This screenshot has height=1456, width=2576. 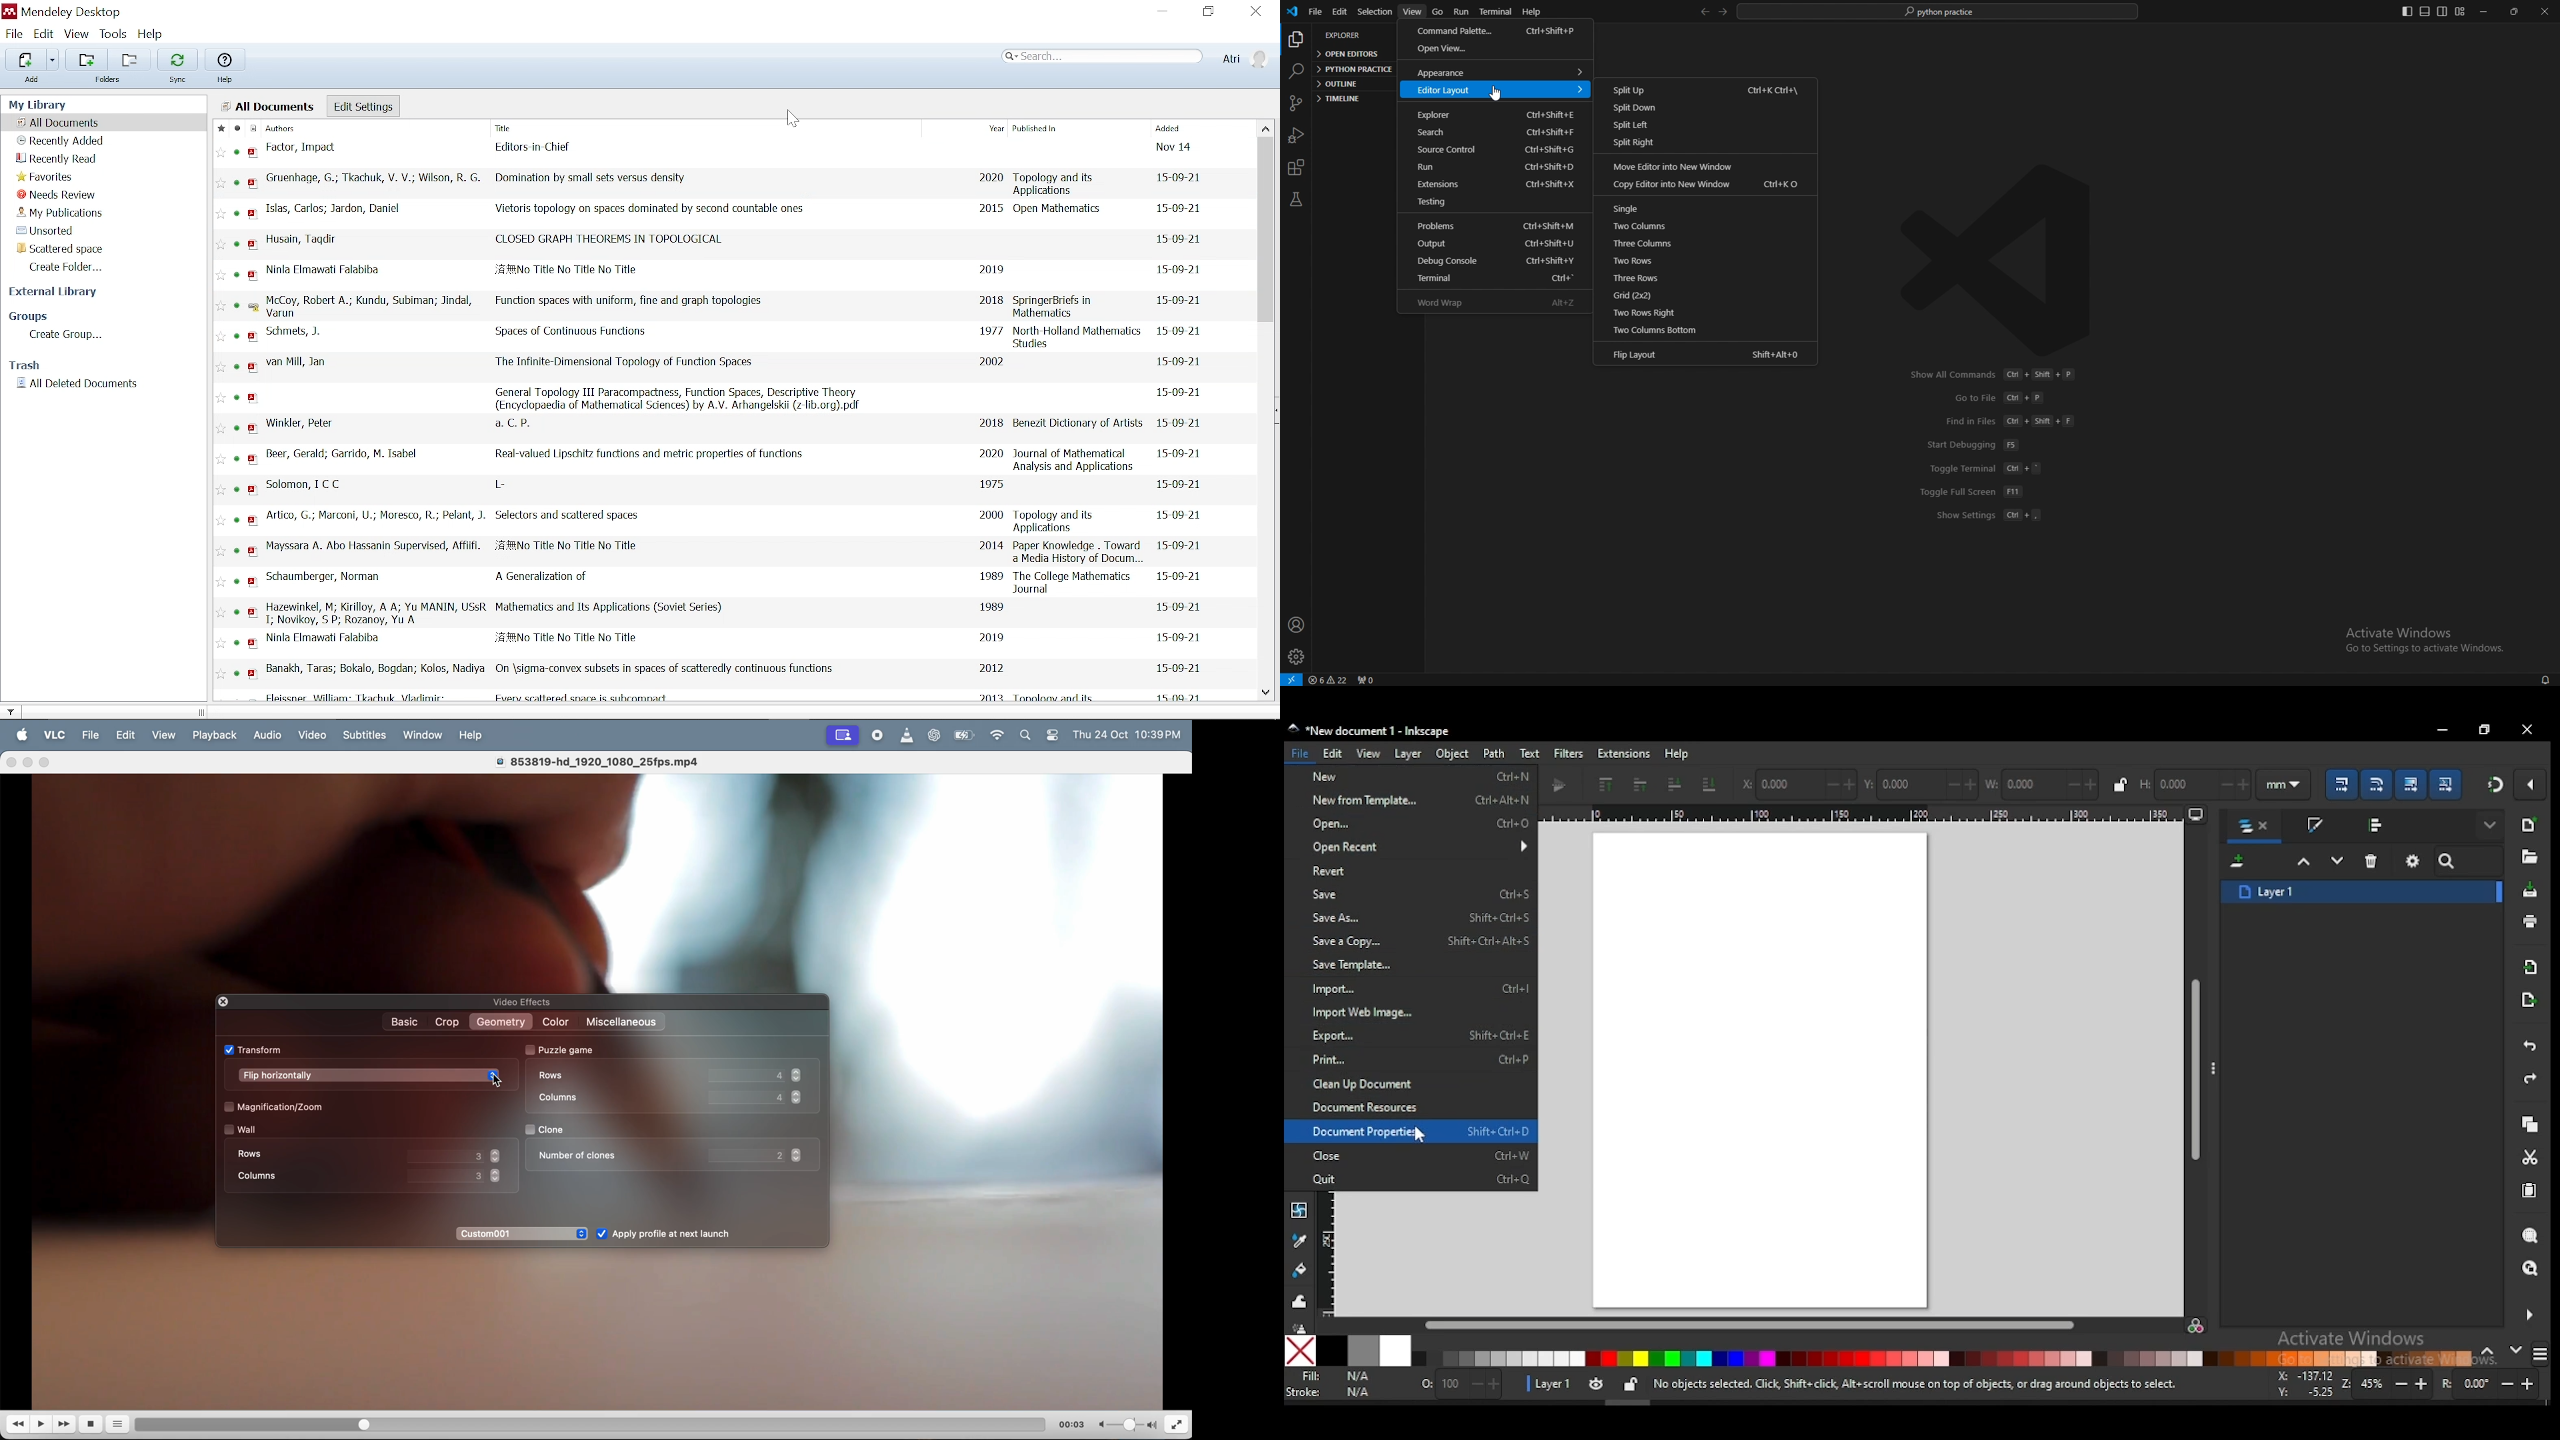 I want to click on open export, so click(x=2528, y=999).